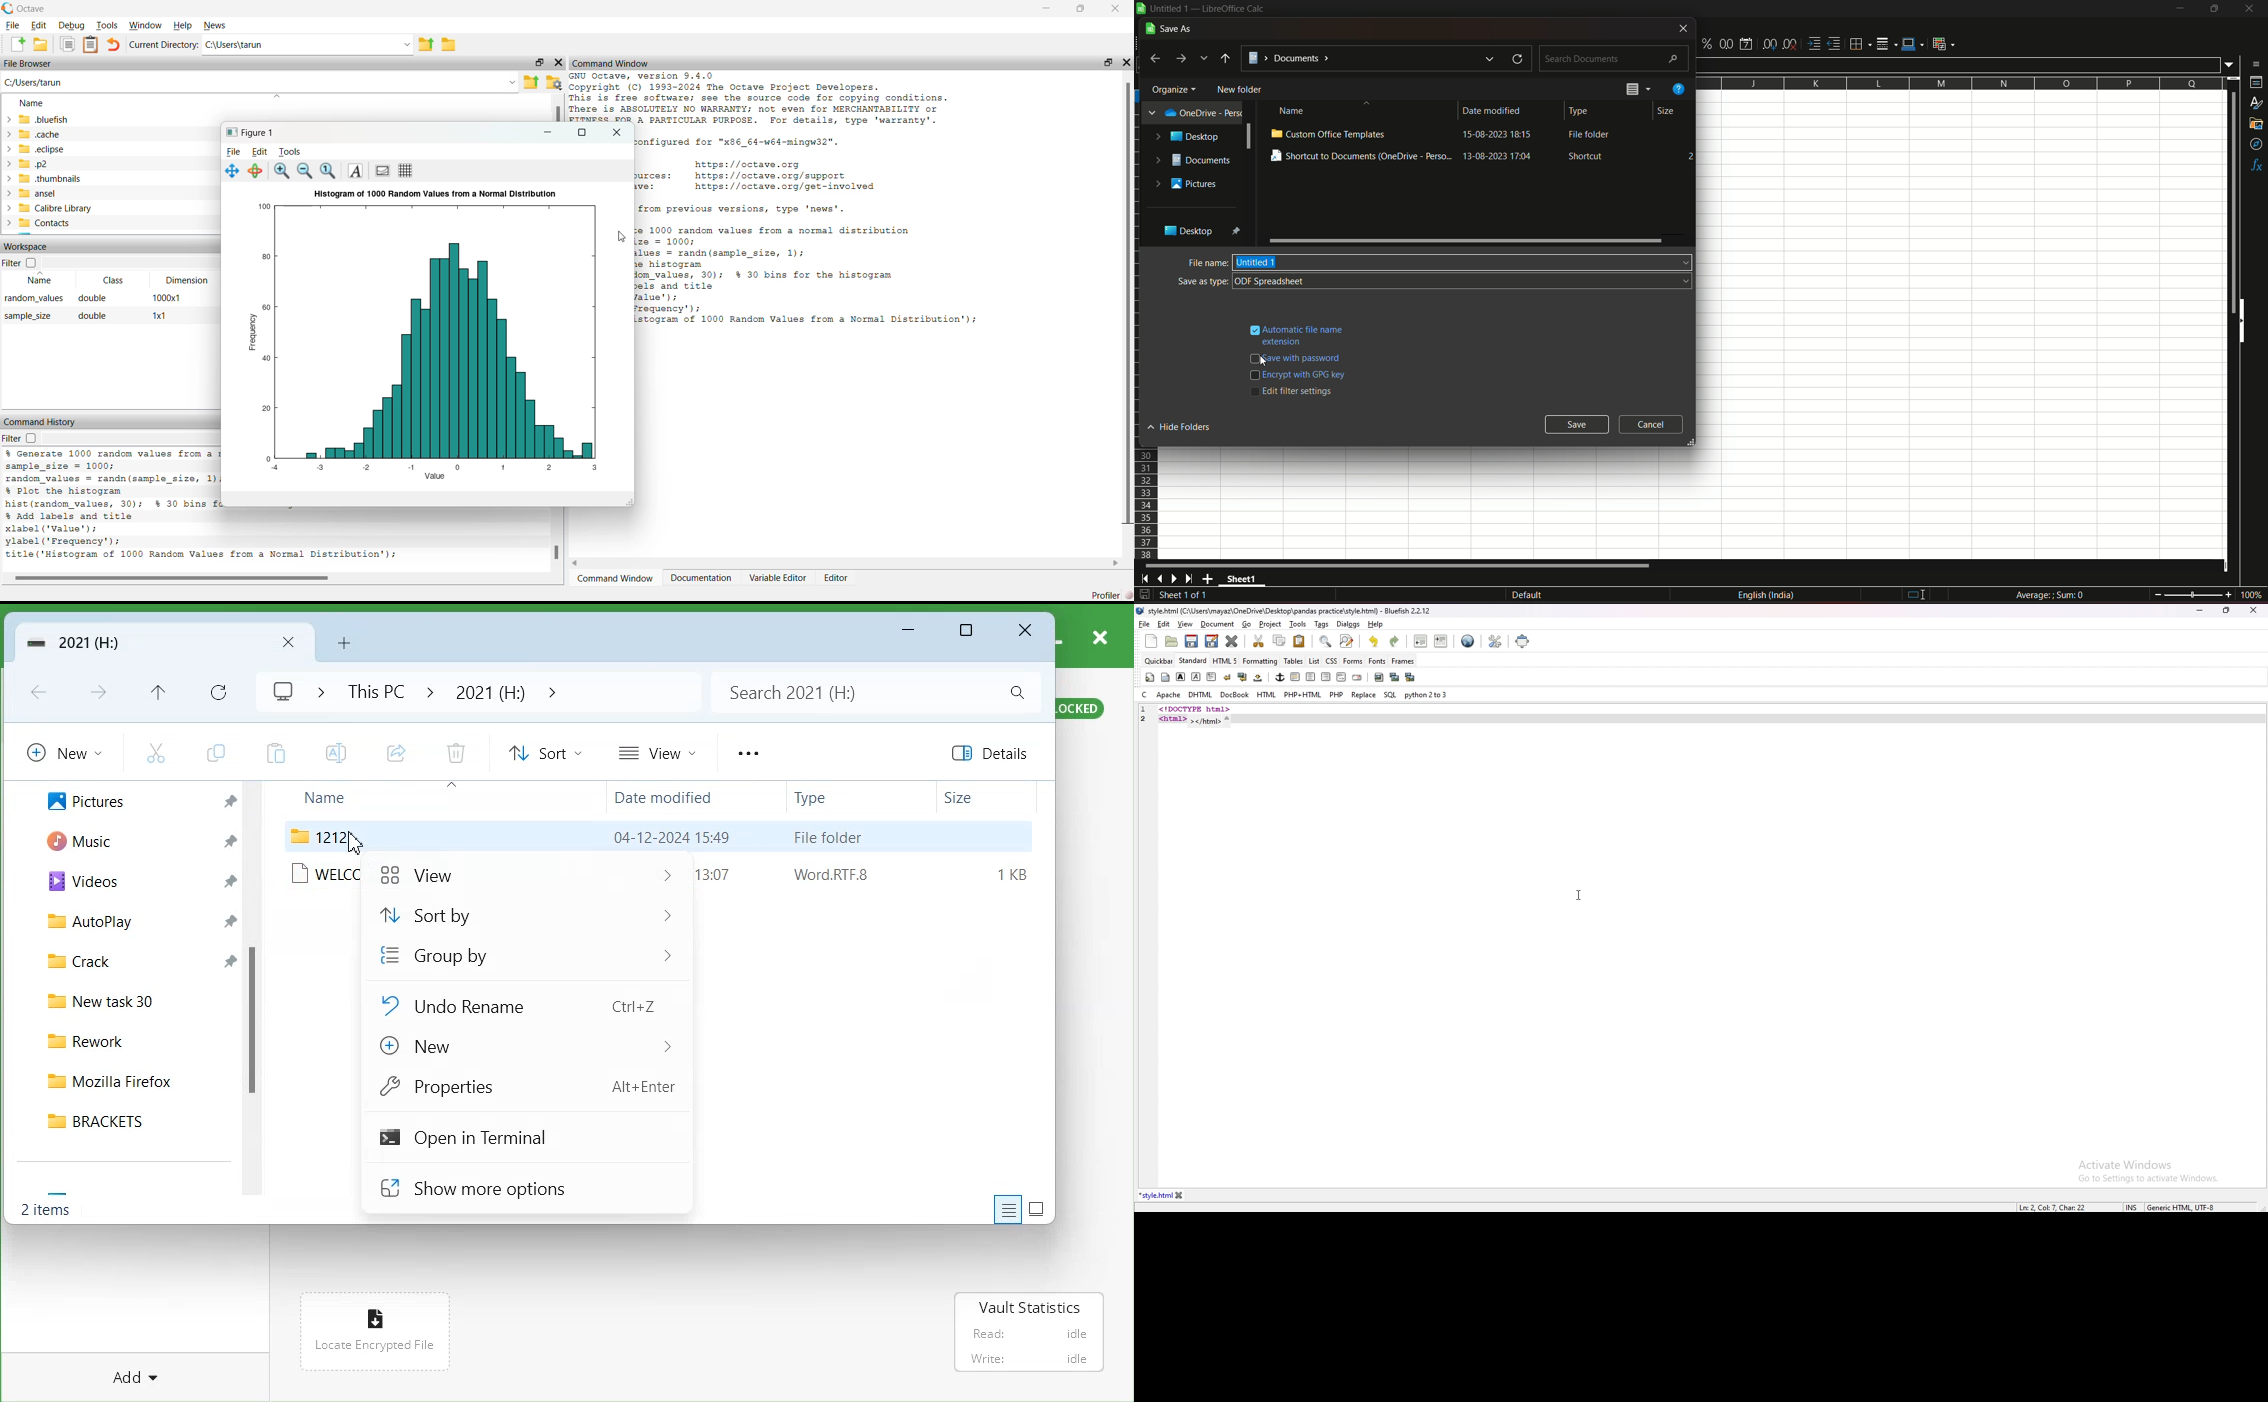 Image resolution: width=2268 pixels, height=1428 pixels. Describe the element at coordinates (38, 223) in the screenshot. I see `Contacts` at that location.